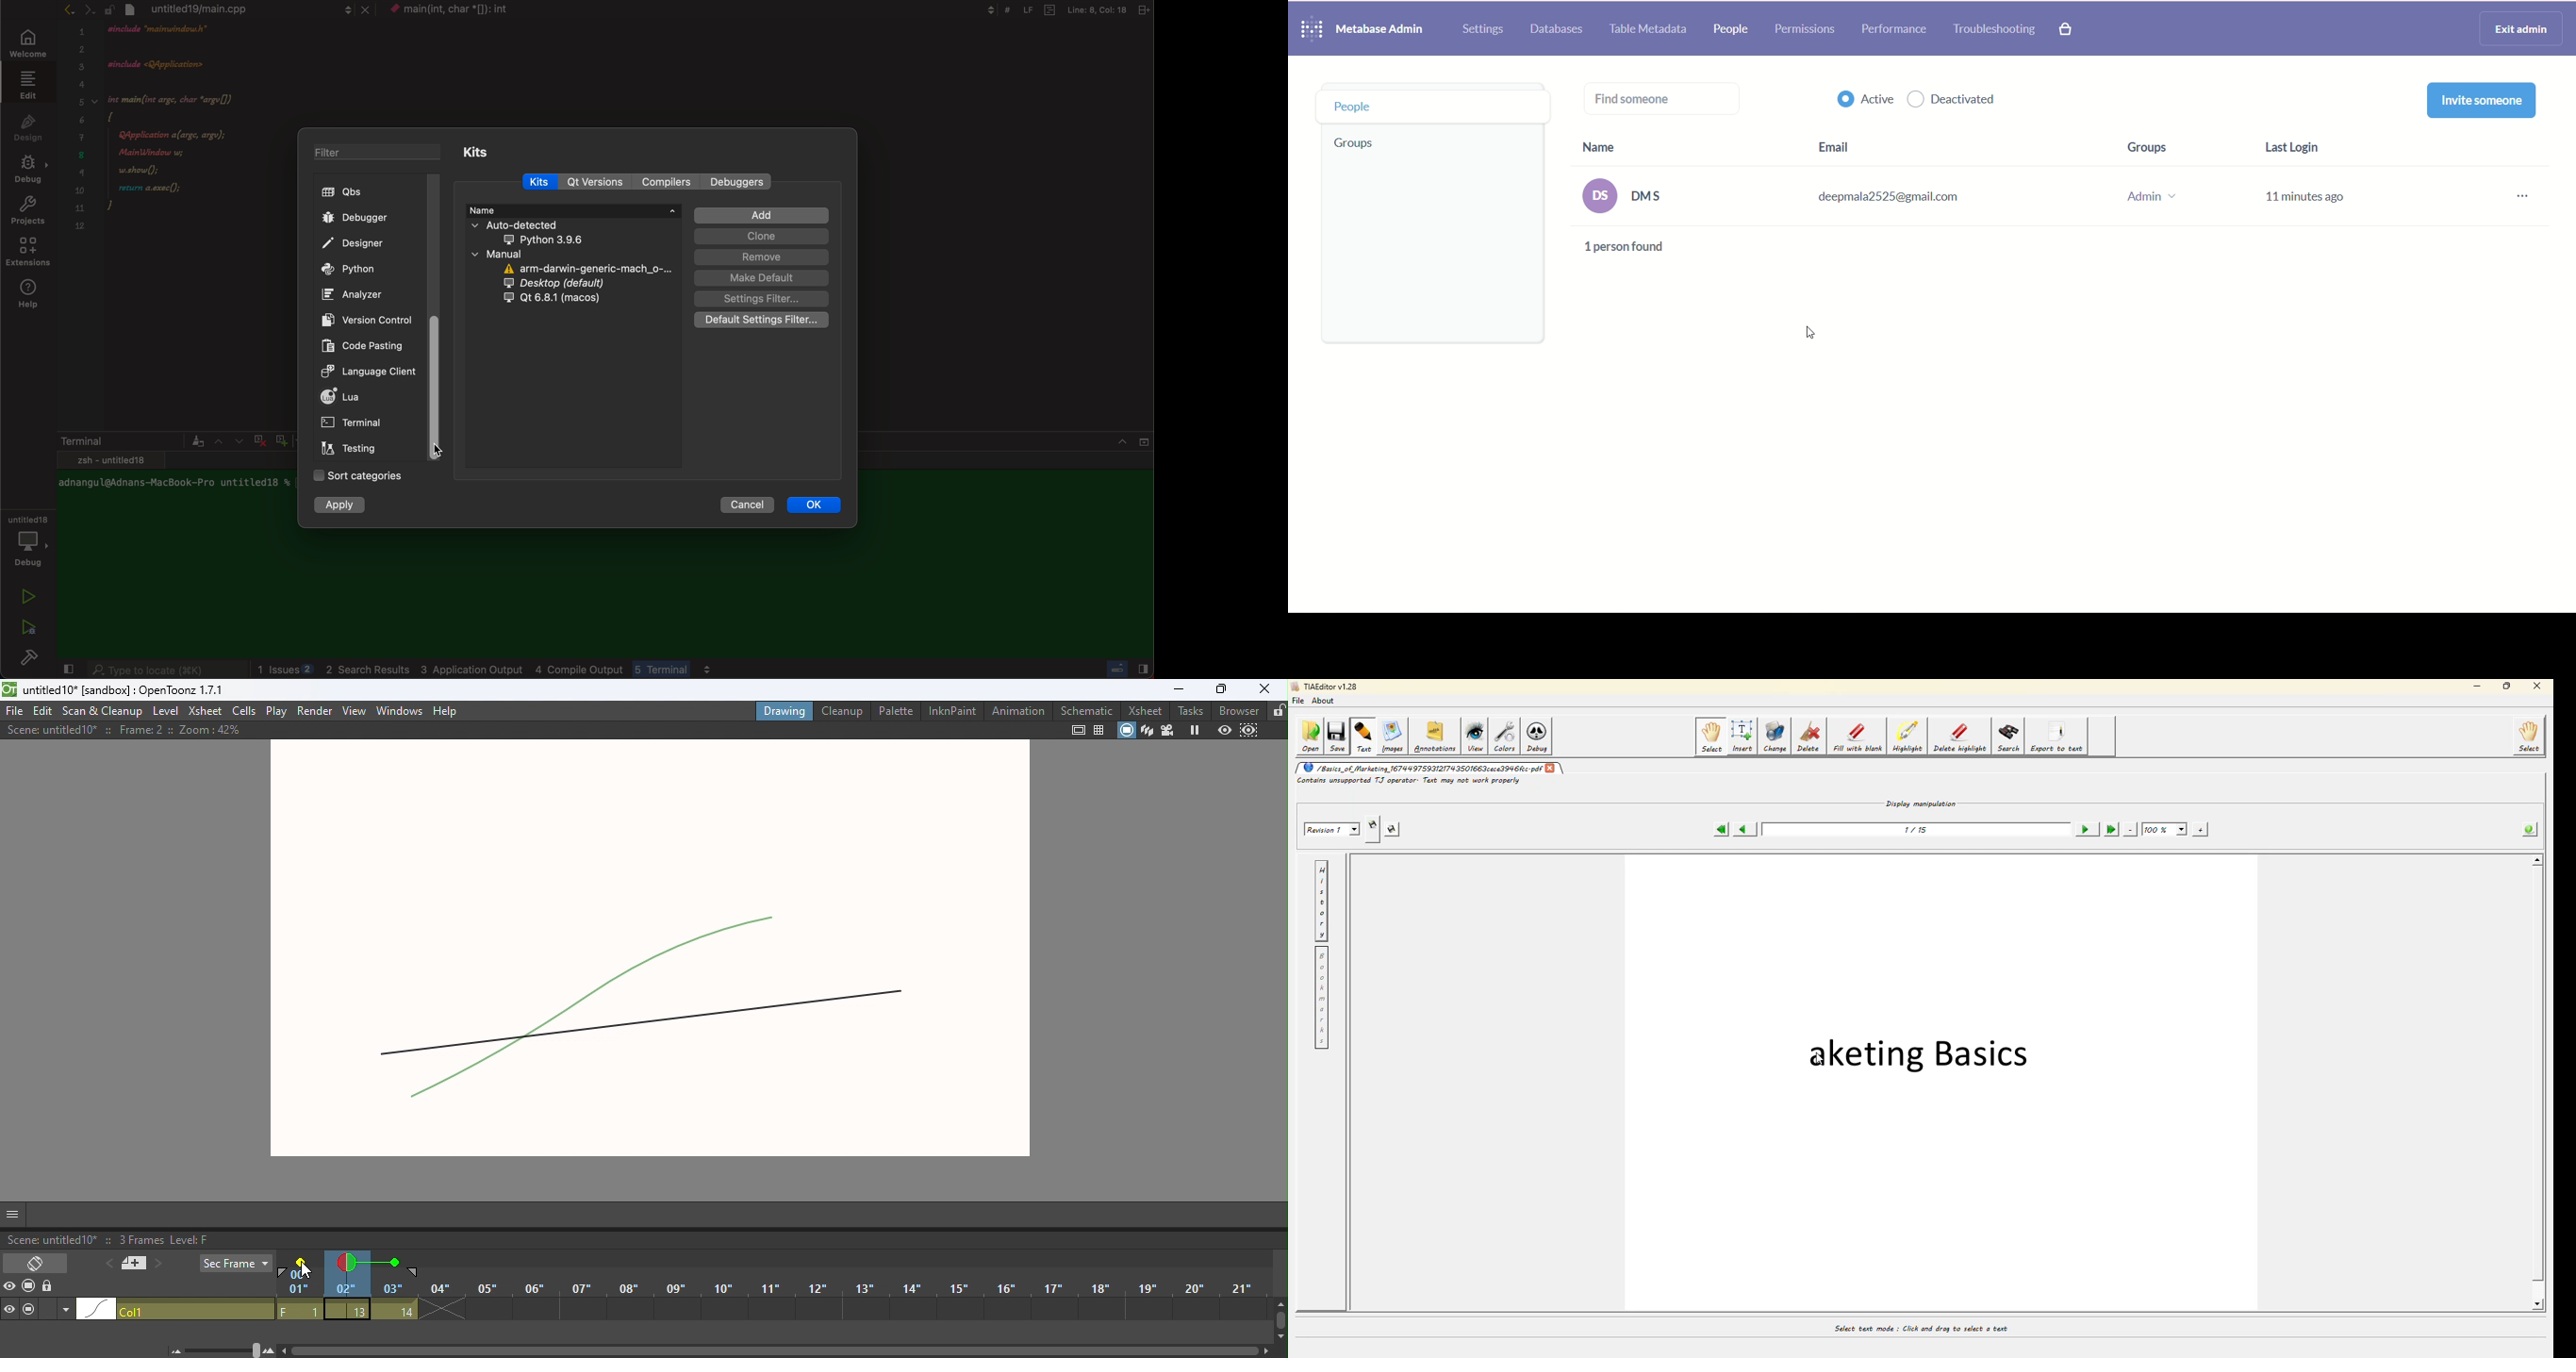 The height and width of the screenshot is (1372, 2576). I want to click on Help, so click(453, 708).